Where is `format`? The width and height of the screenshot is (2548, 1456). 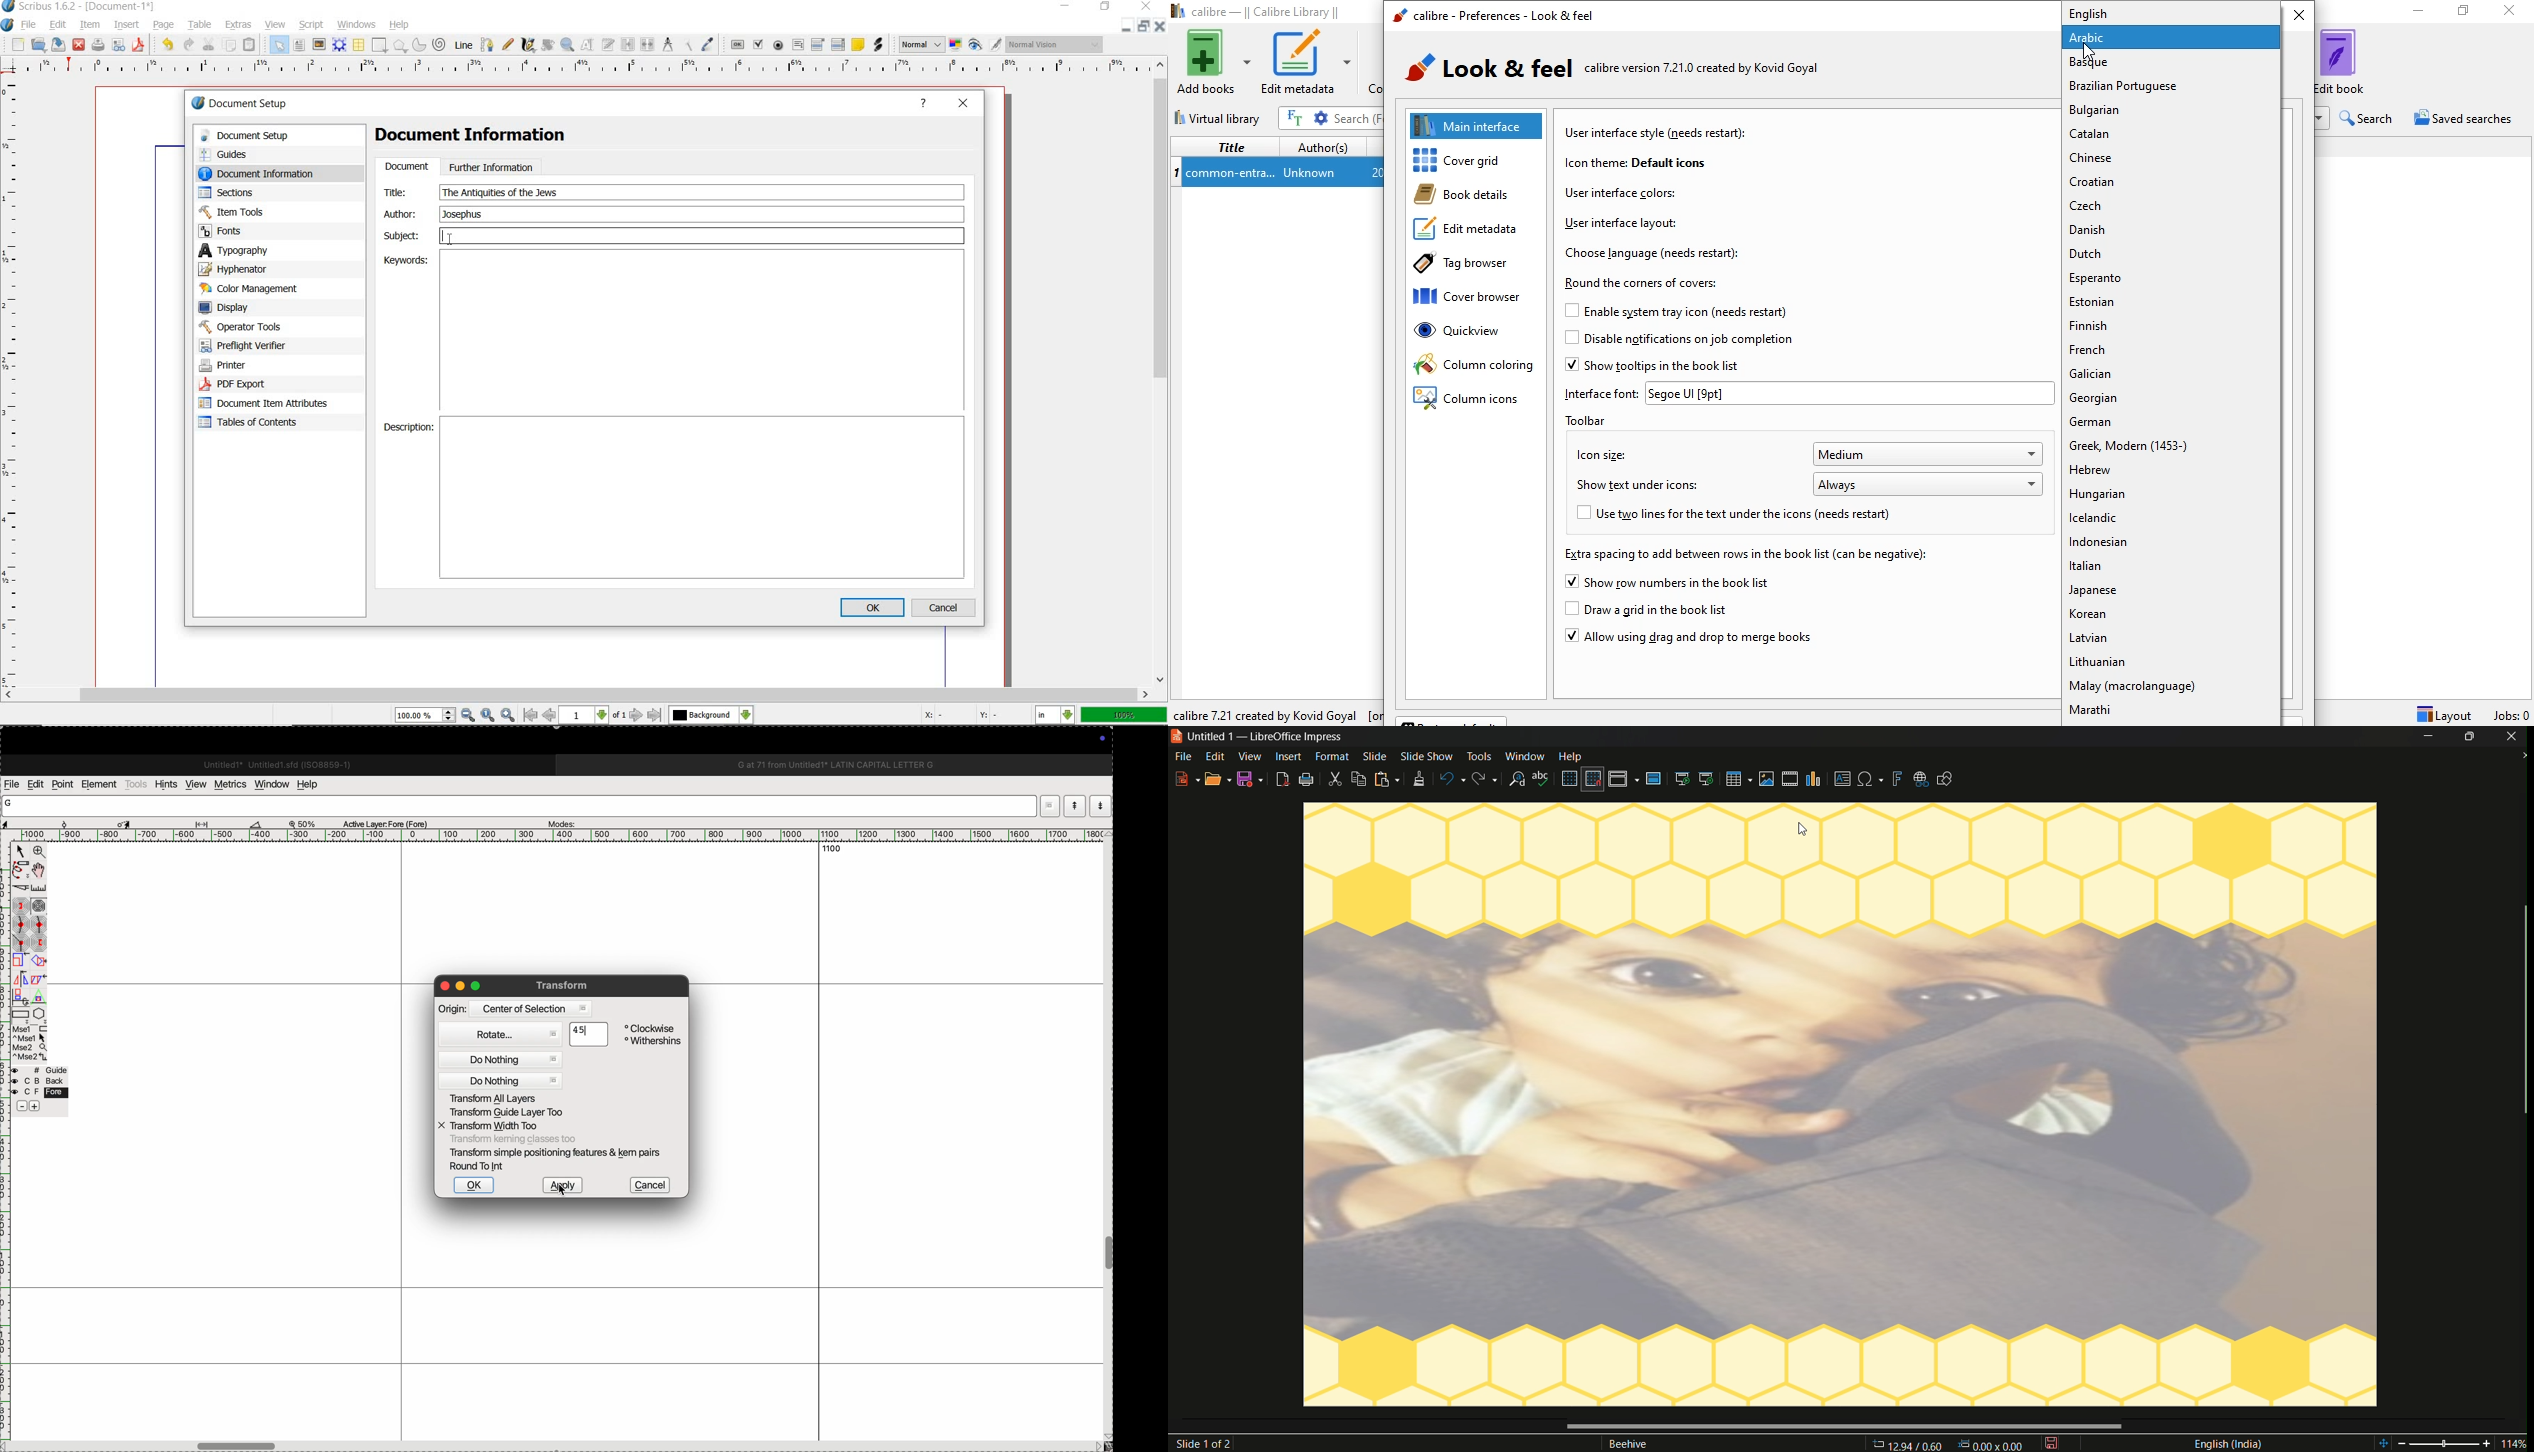 format is located at coordinates (1330, 756).